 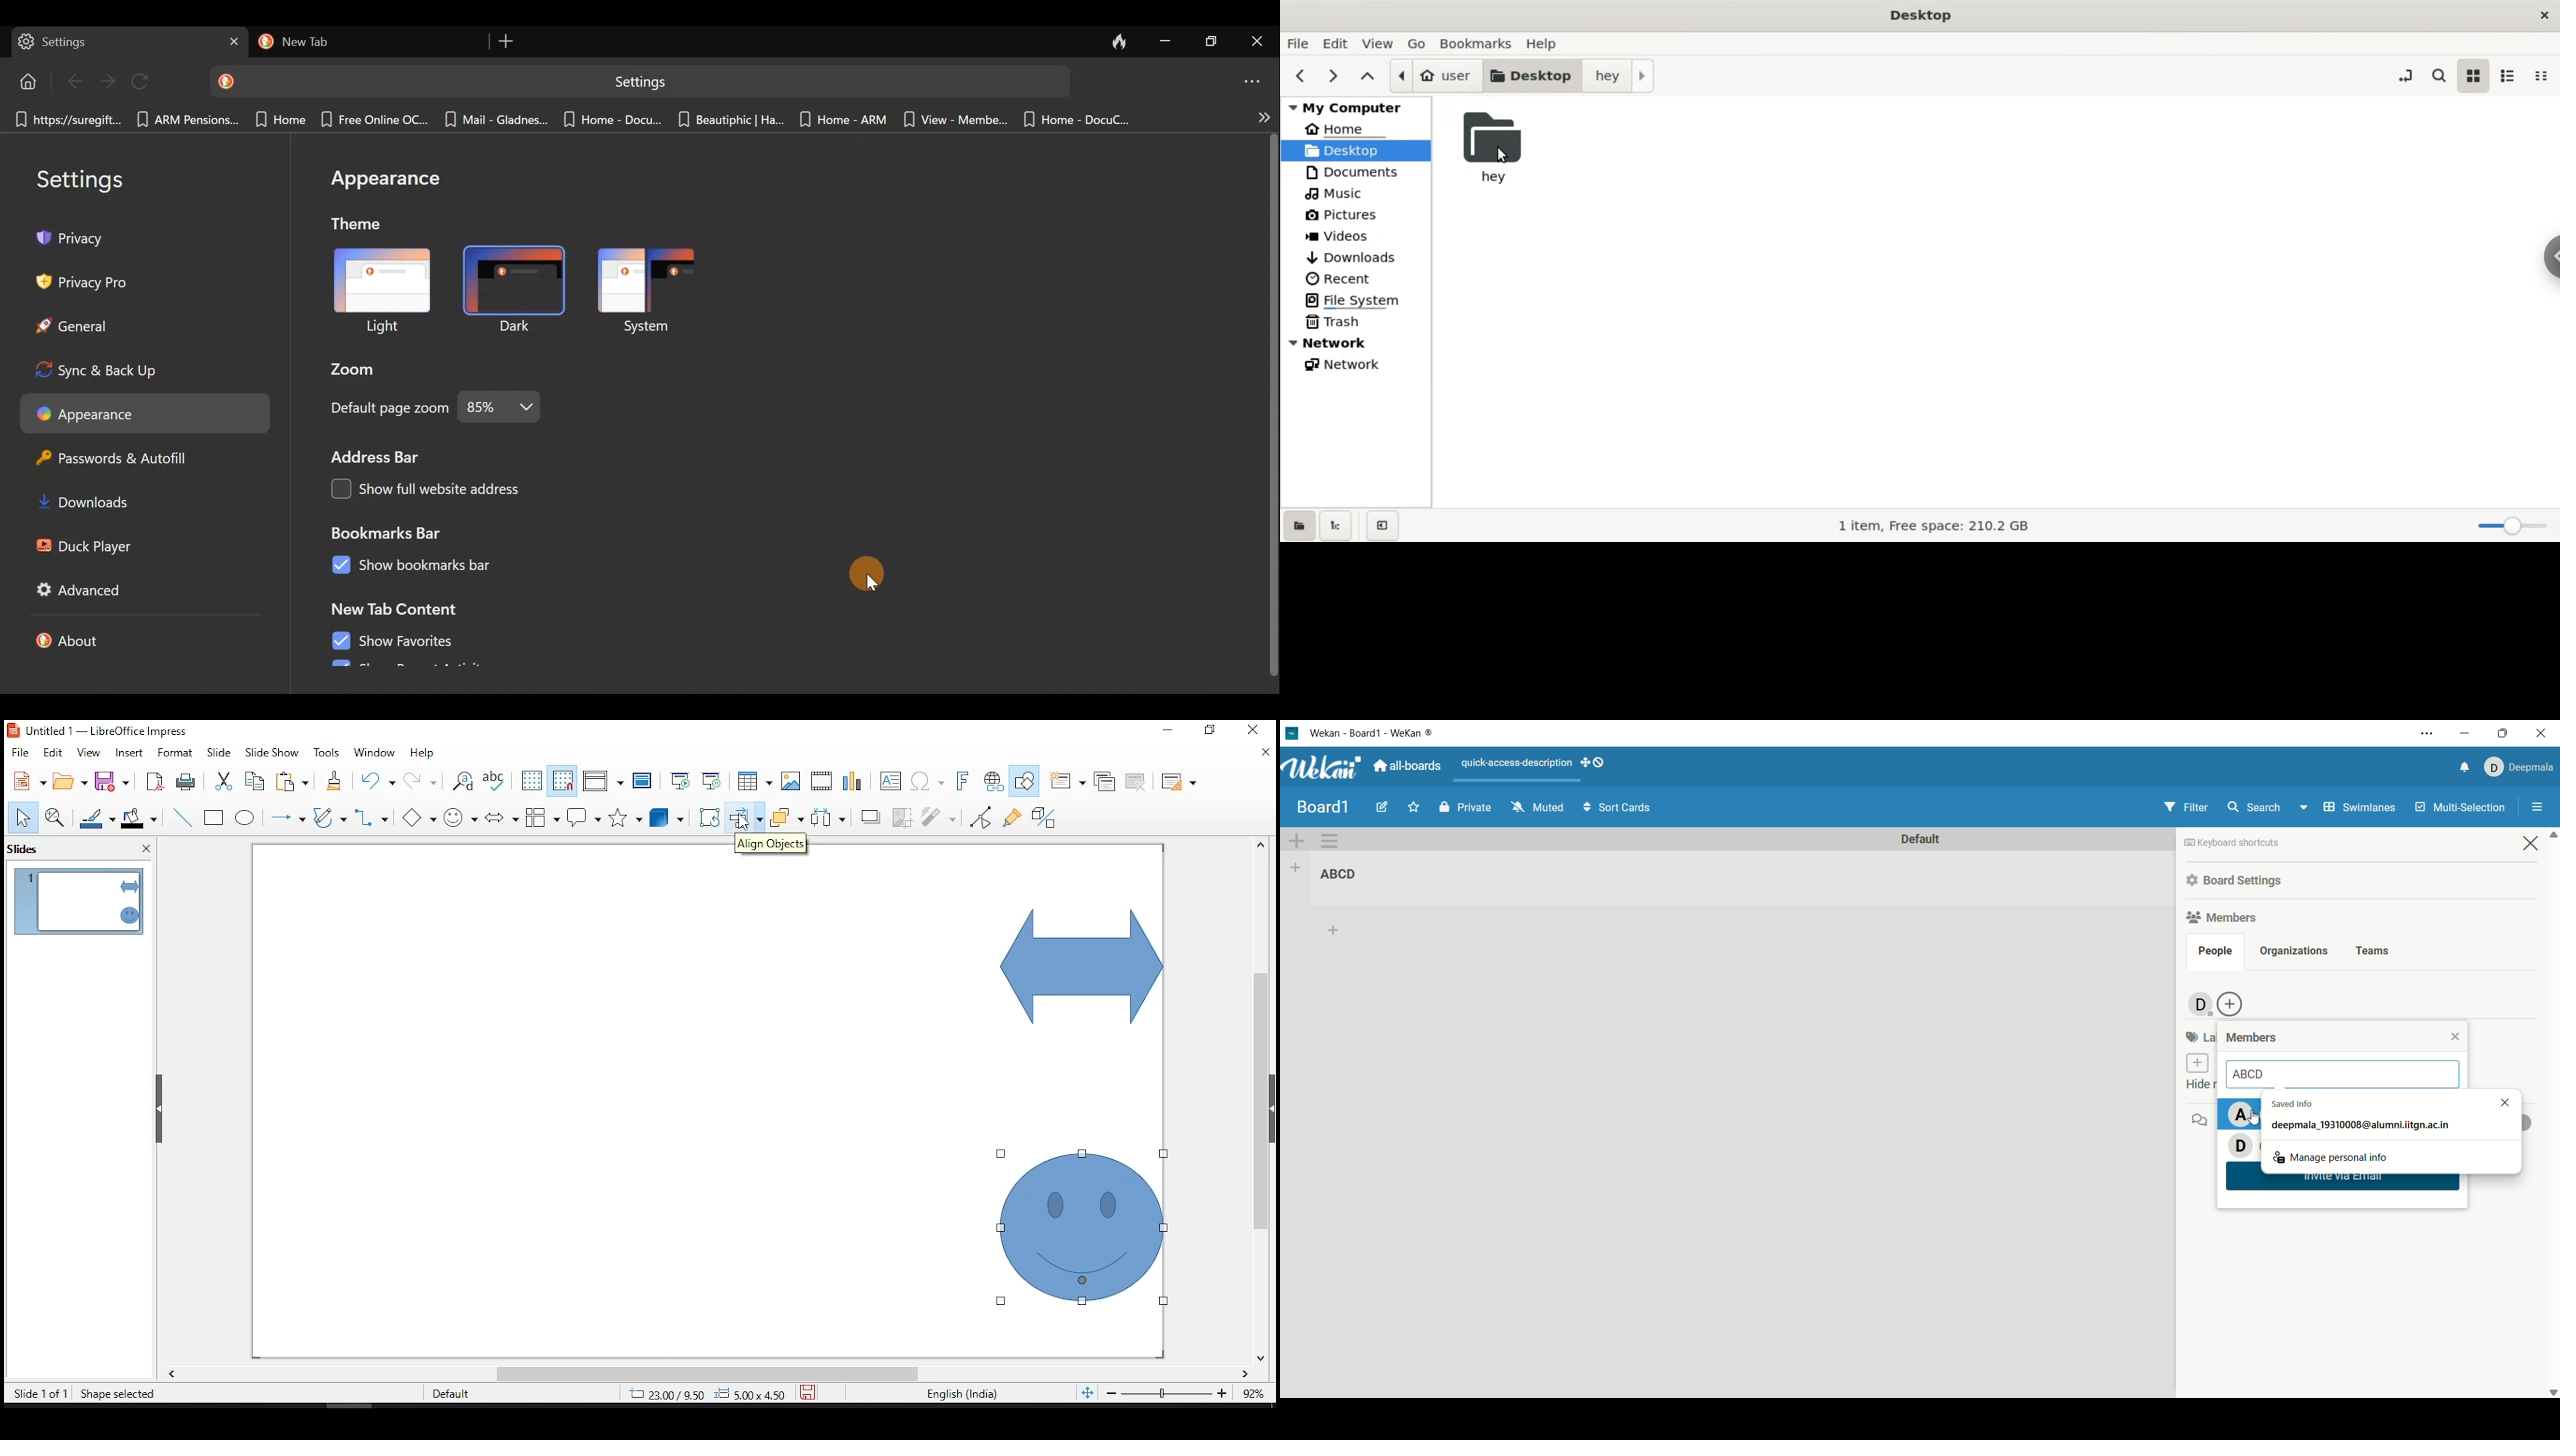 What do you see at coordinates (291, 817) in the screenshot?
I see `lines and arrows` at bounding box center [291, 817].